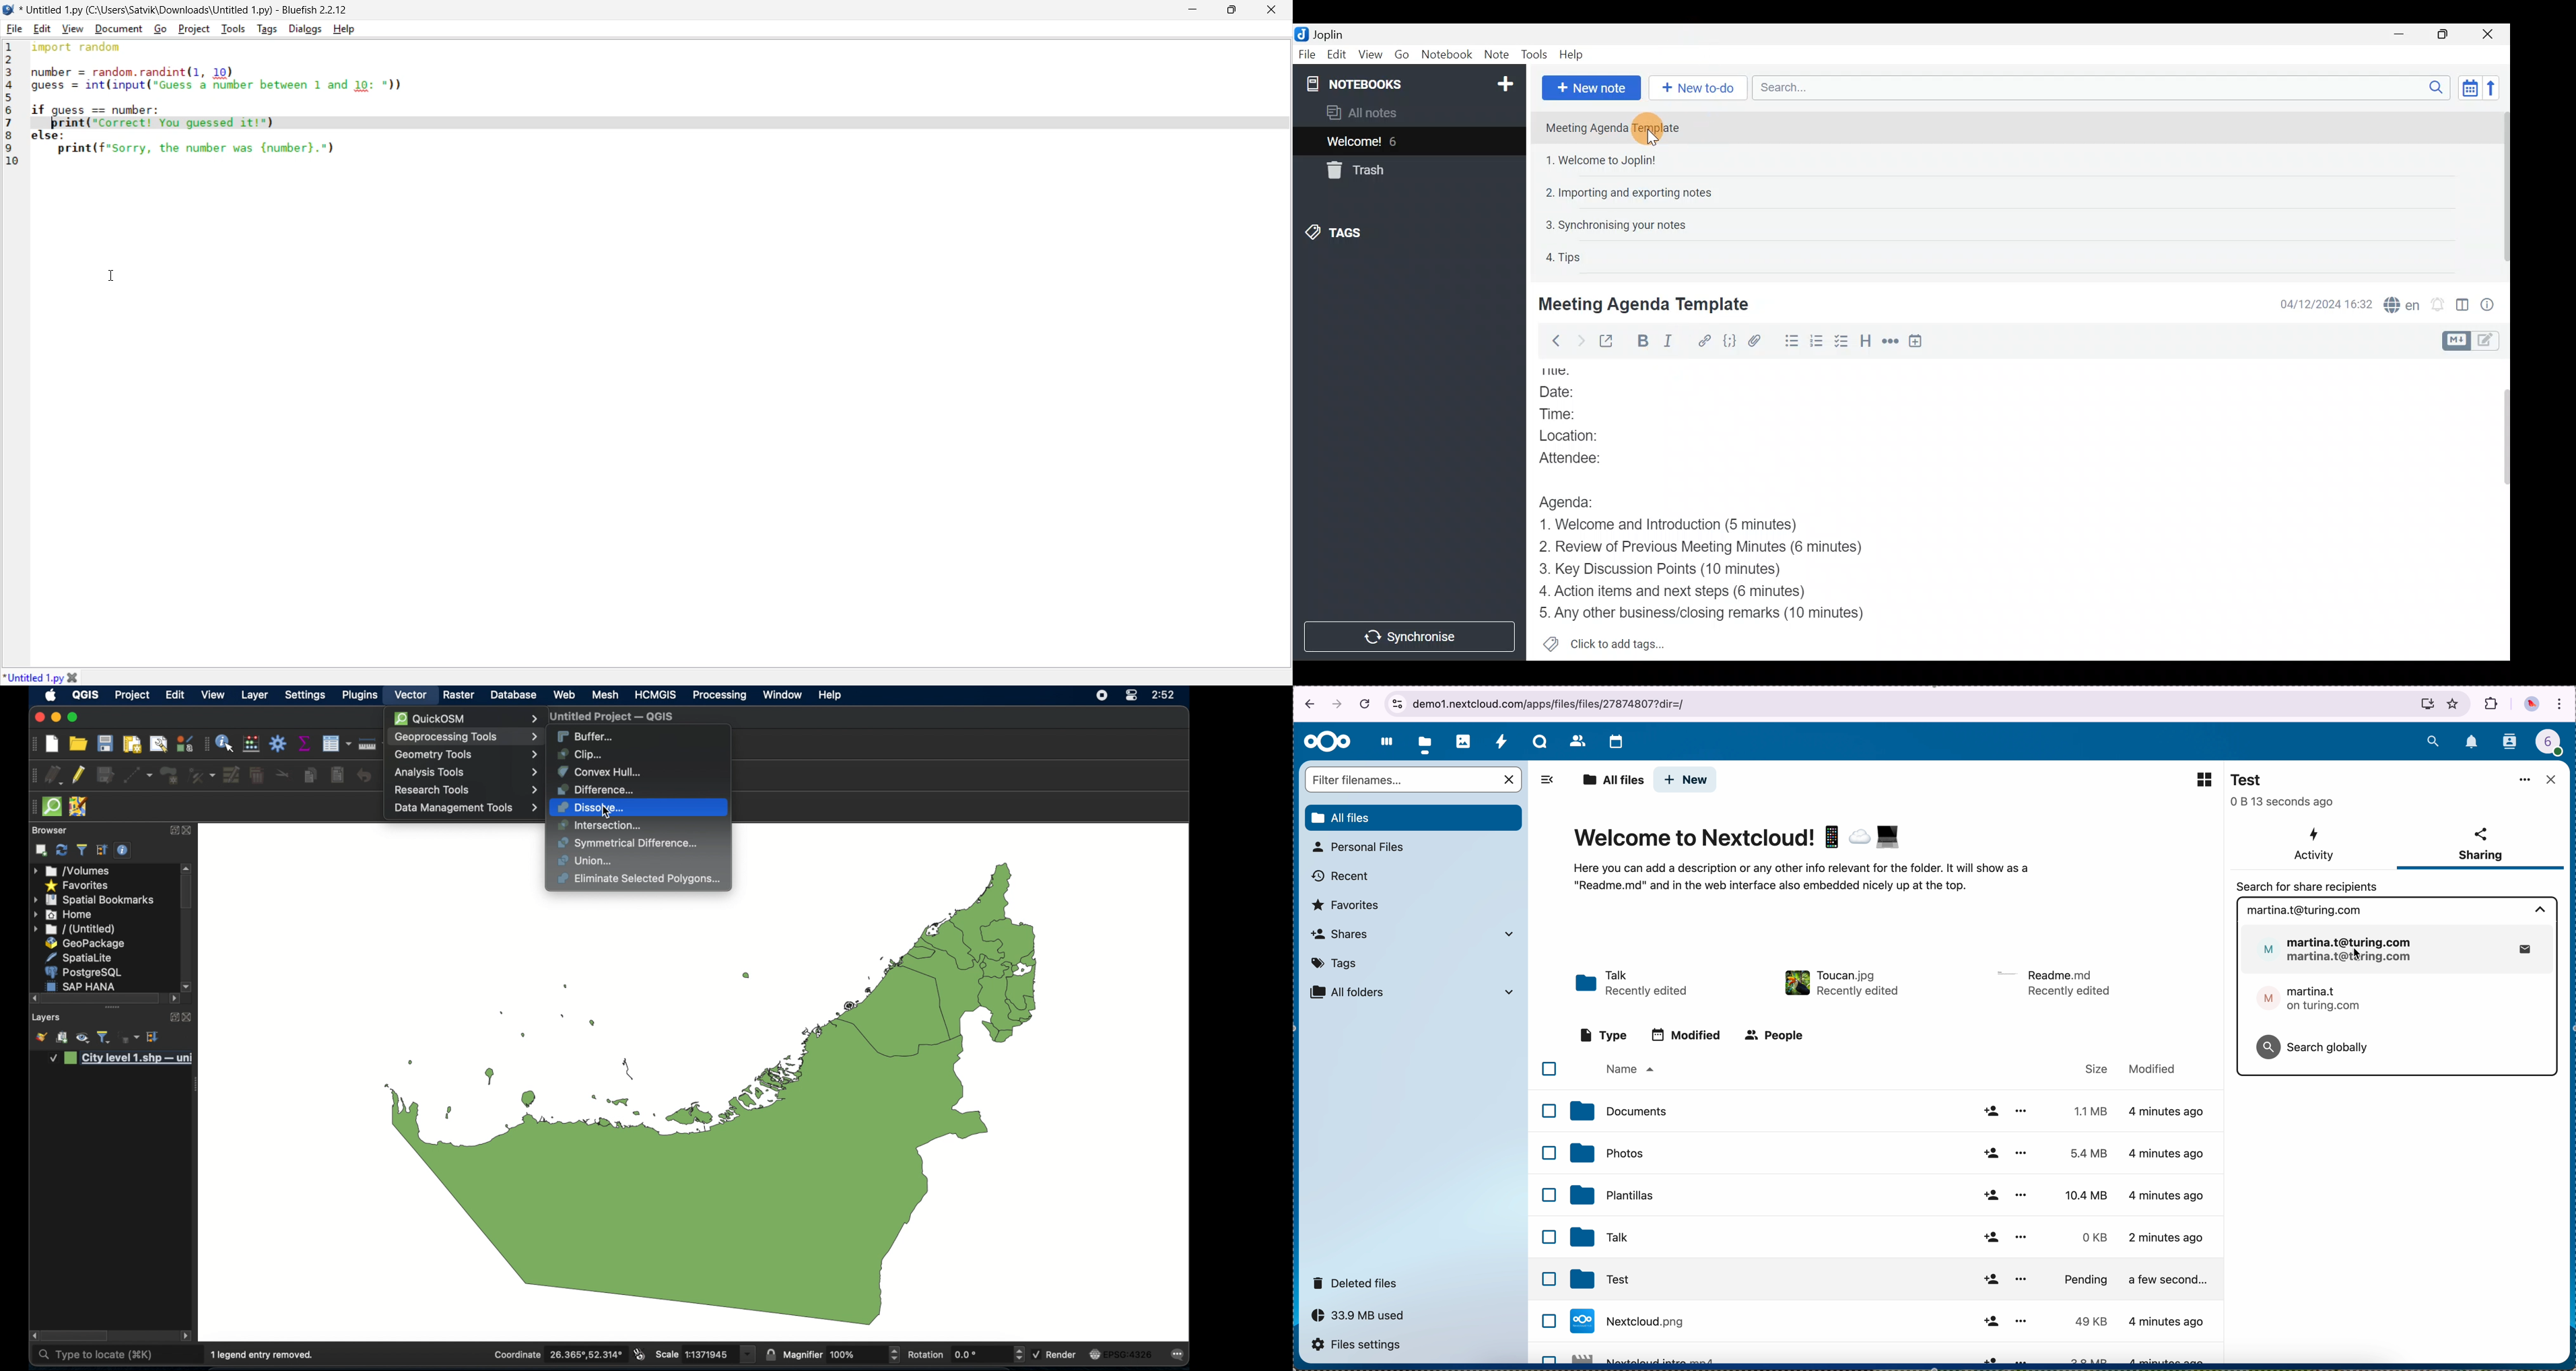 The image size is (2576, 1372). Describe the element at coordinates (41, 1038) in the screenshot. I see `open layer styling panel` at that location.